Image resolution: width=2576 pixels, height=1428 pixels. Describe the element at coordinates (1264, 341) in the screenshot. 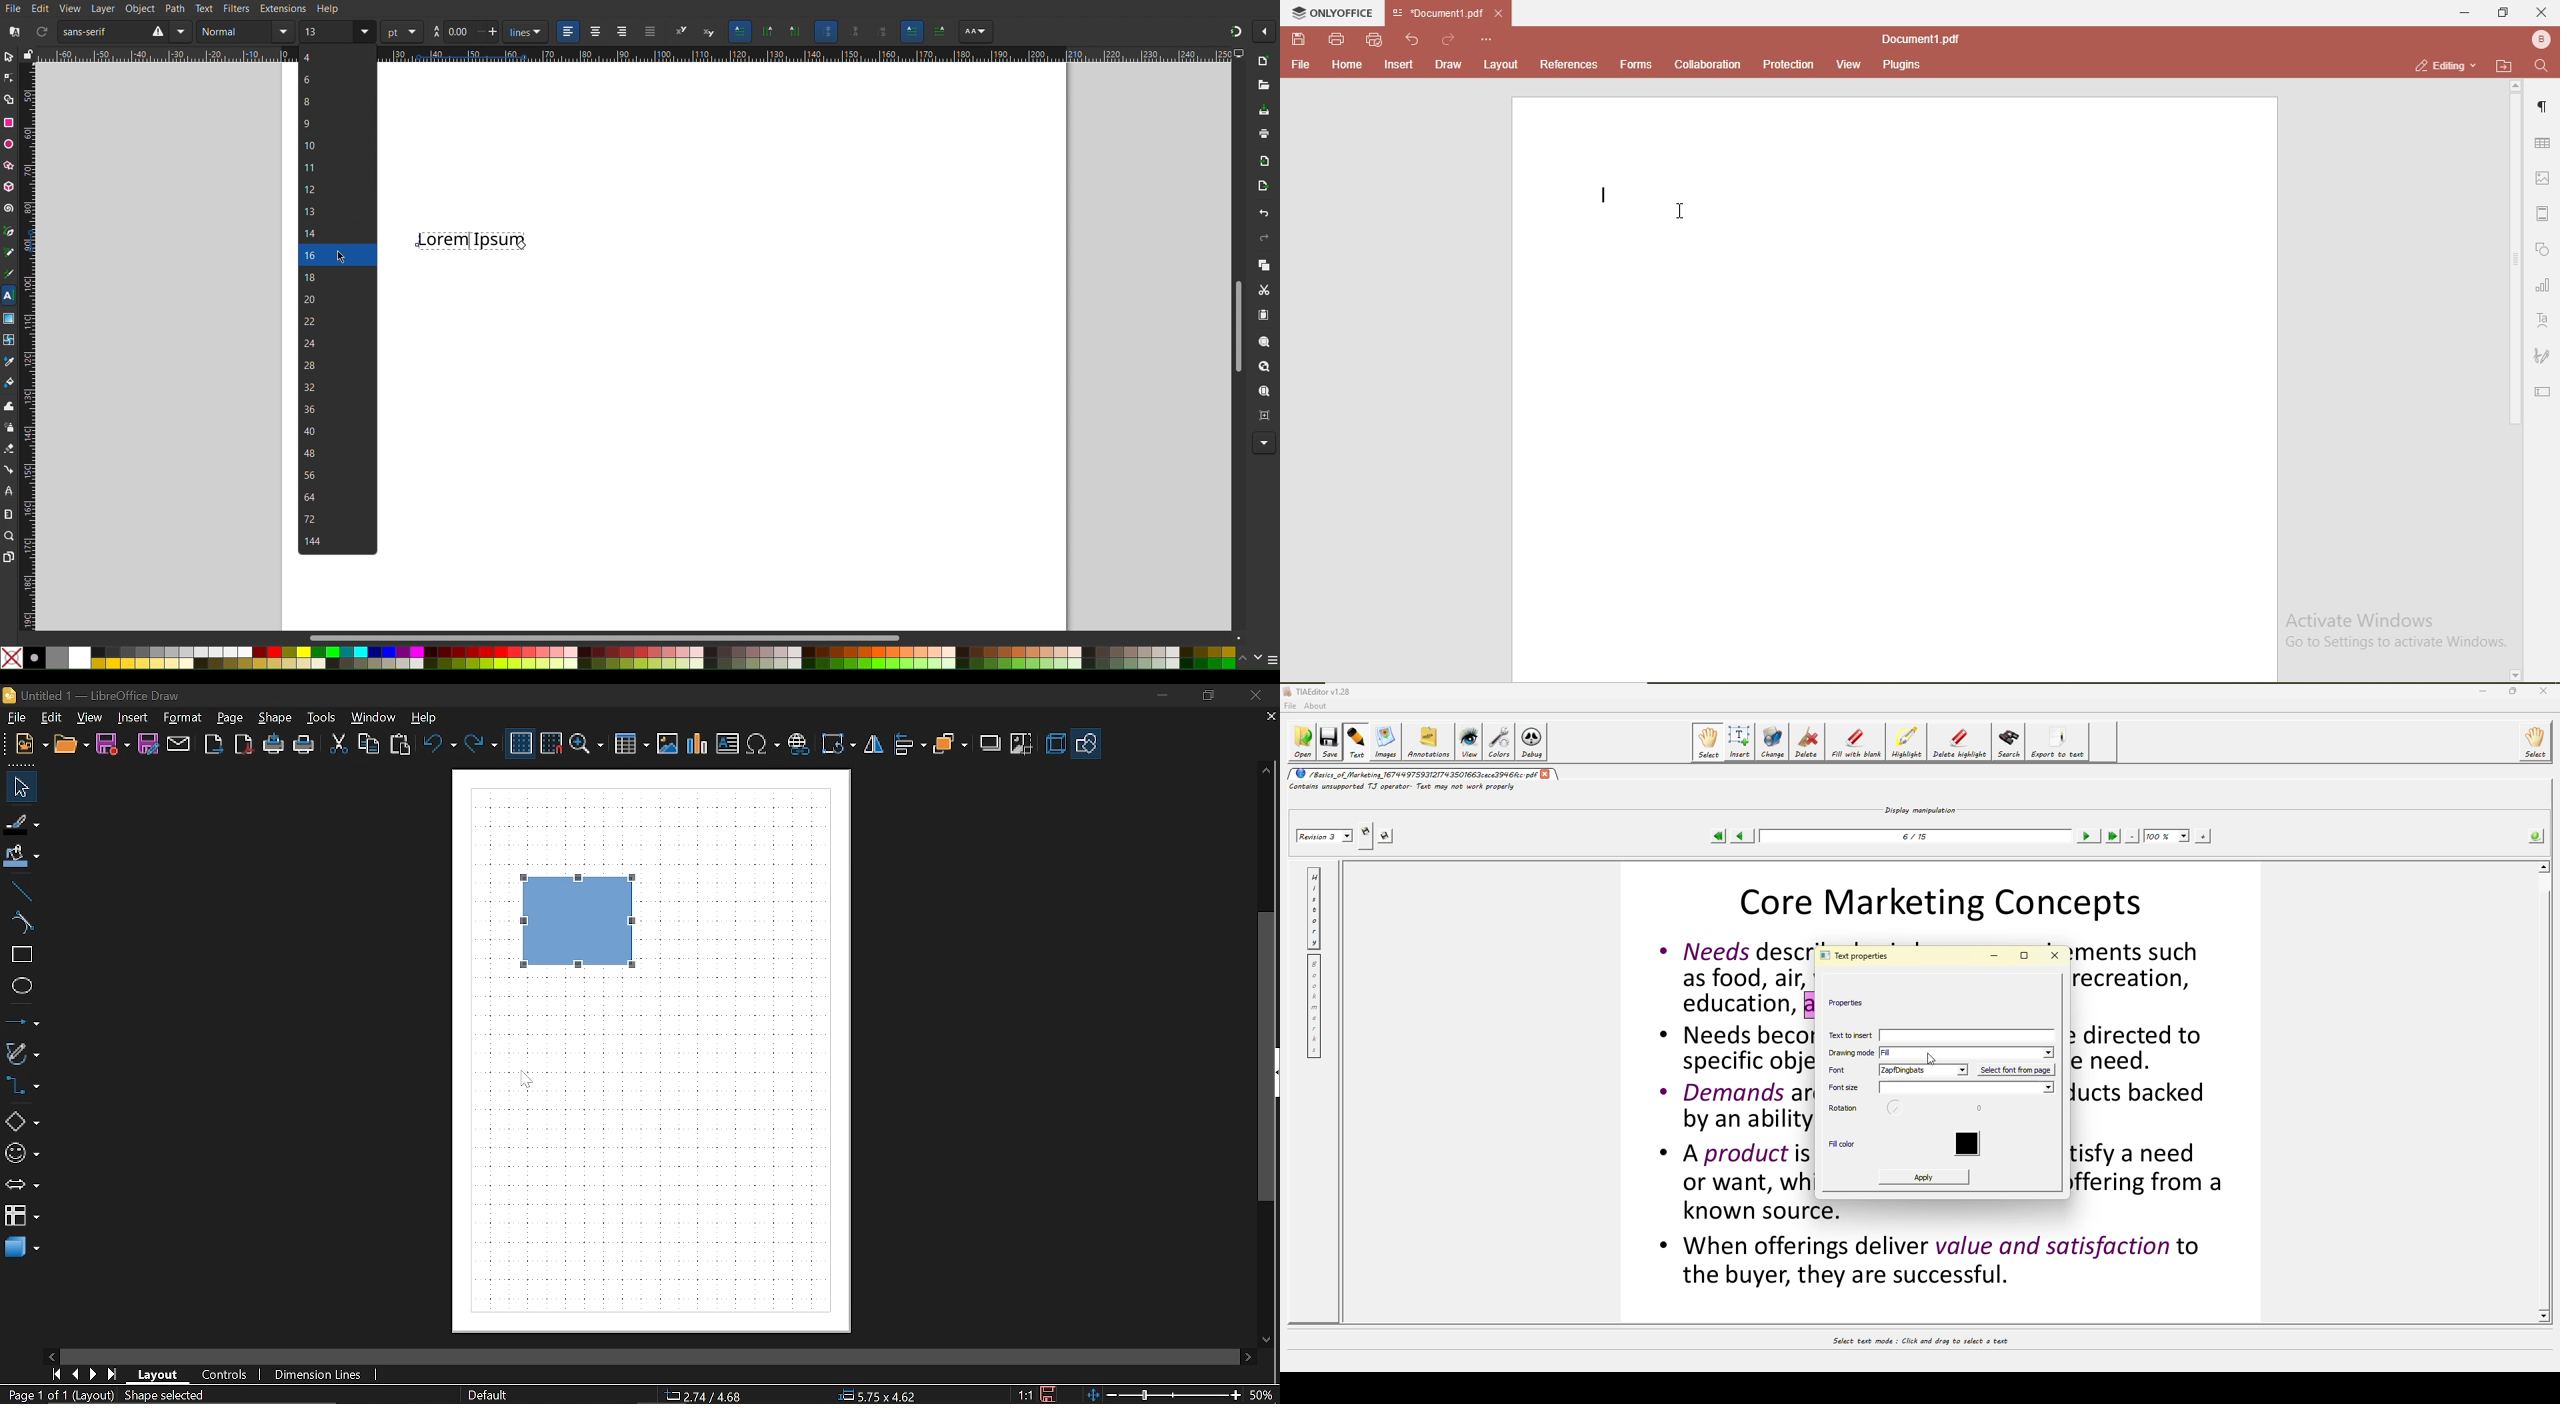

I see `Zoom Selection` at that location.